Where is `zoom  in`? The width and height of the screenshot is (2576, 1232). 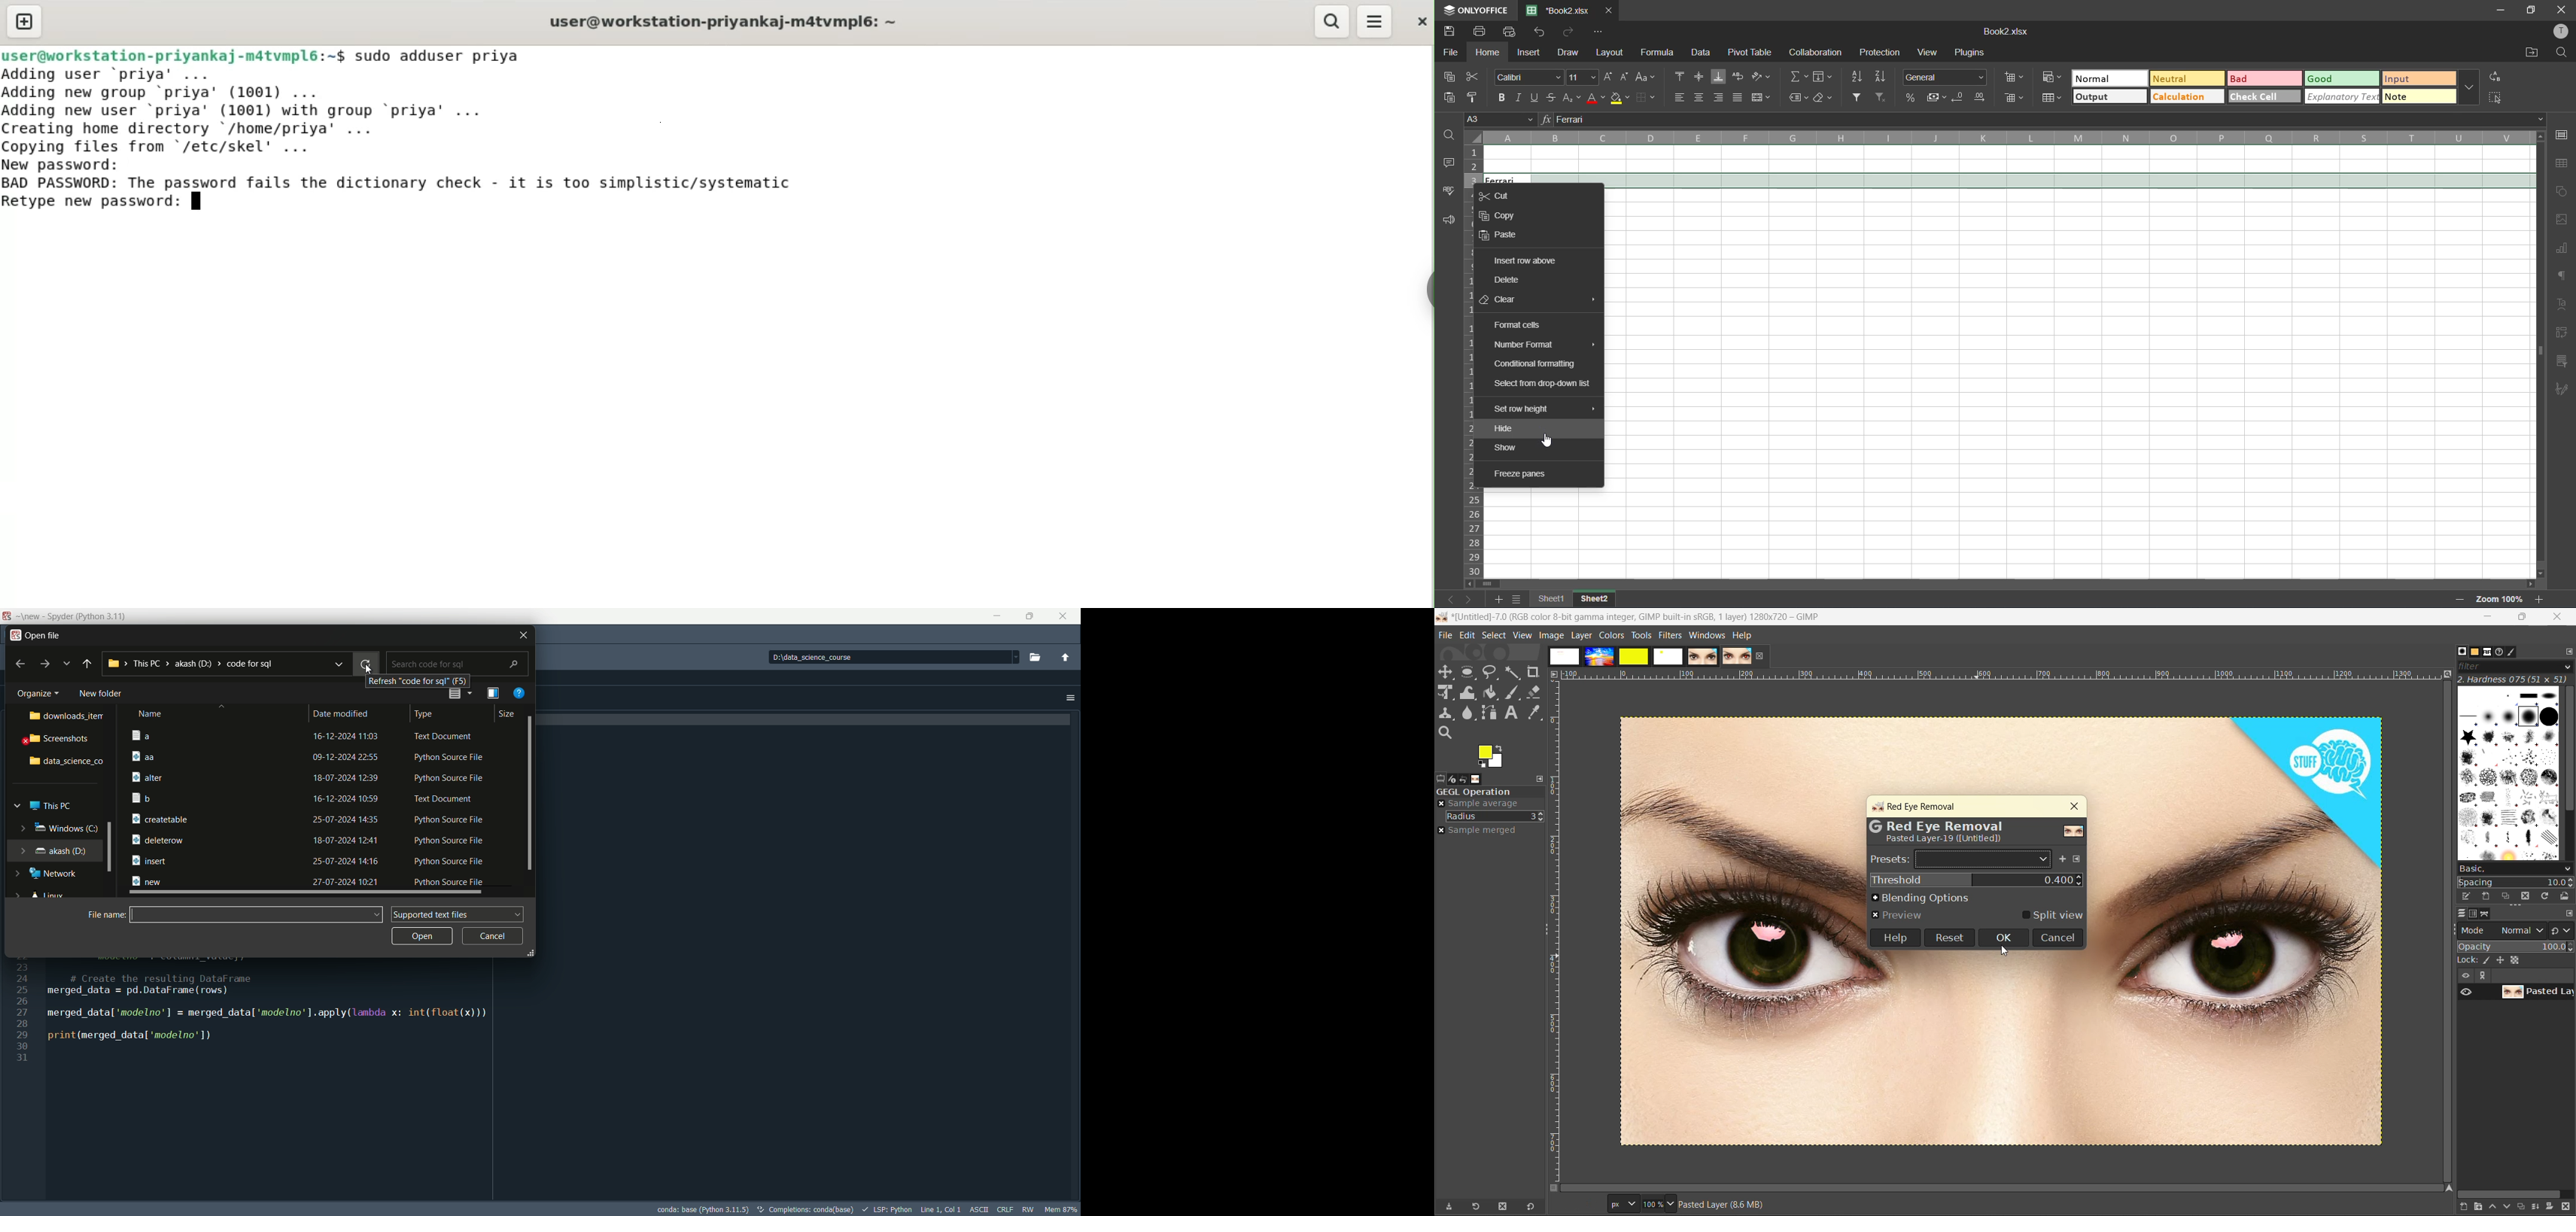
zoom  in is located at coordinates (2539, 598).